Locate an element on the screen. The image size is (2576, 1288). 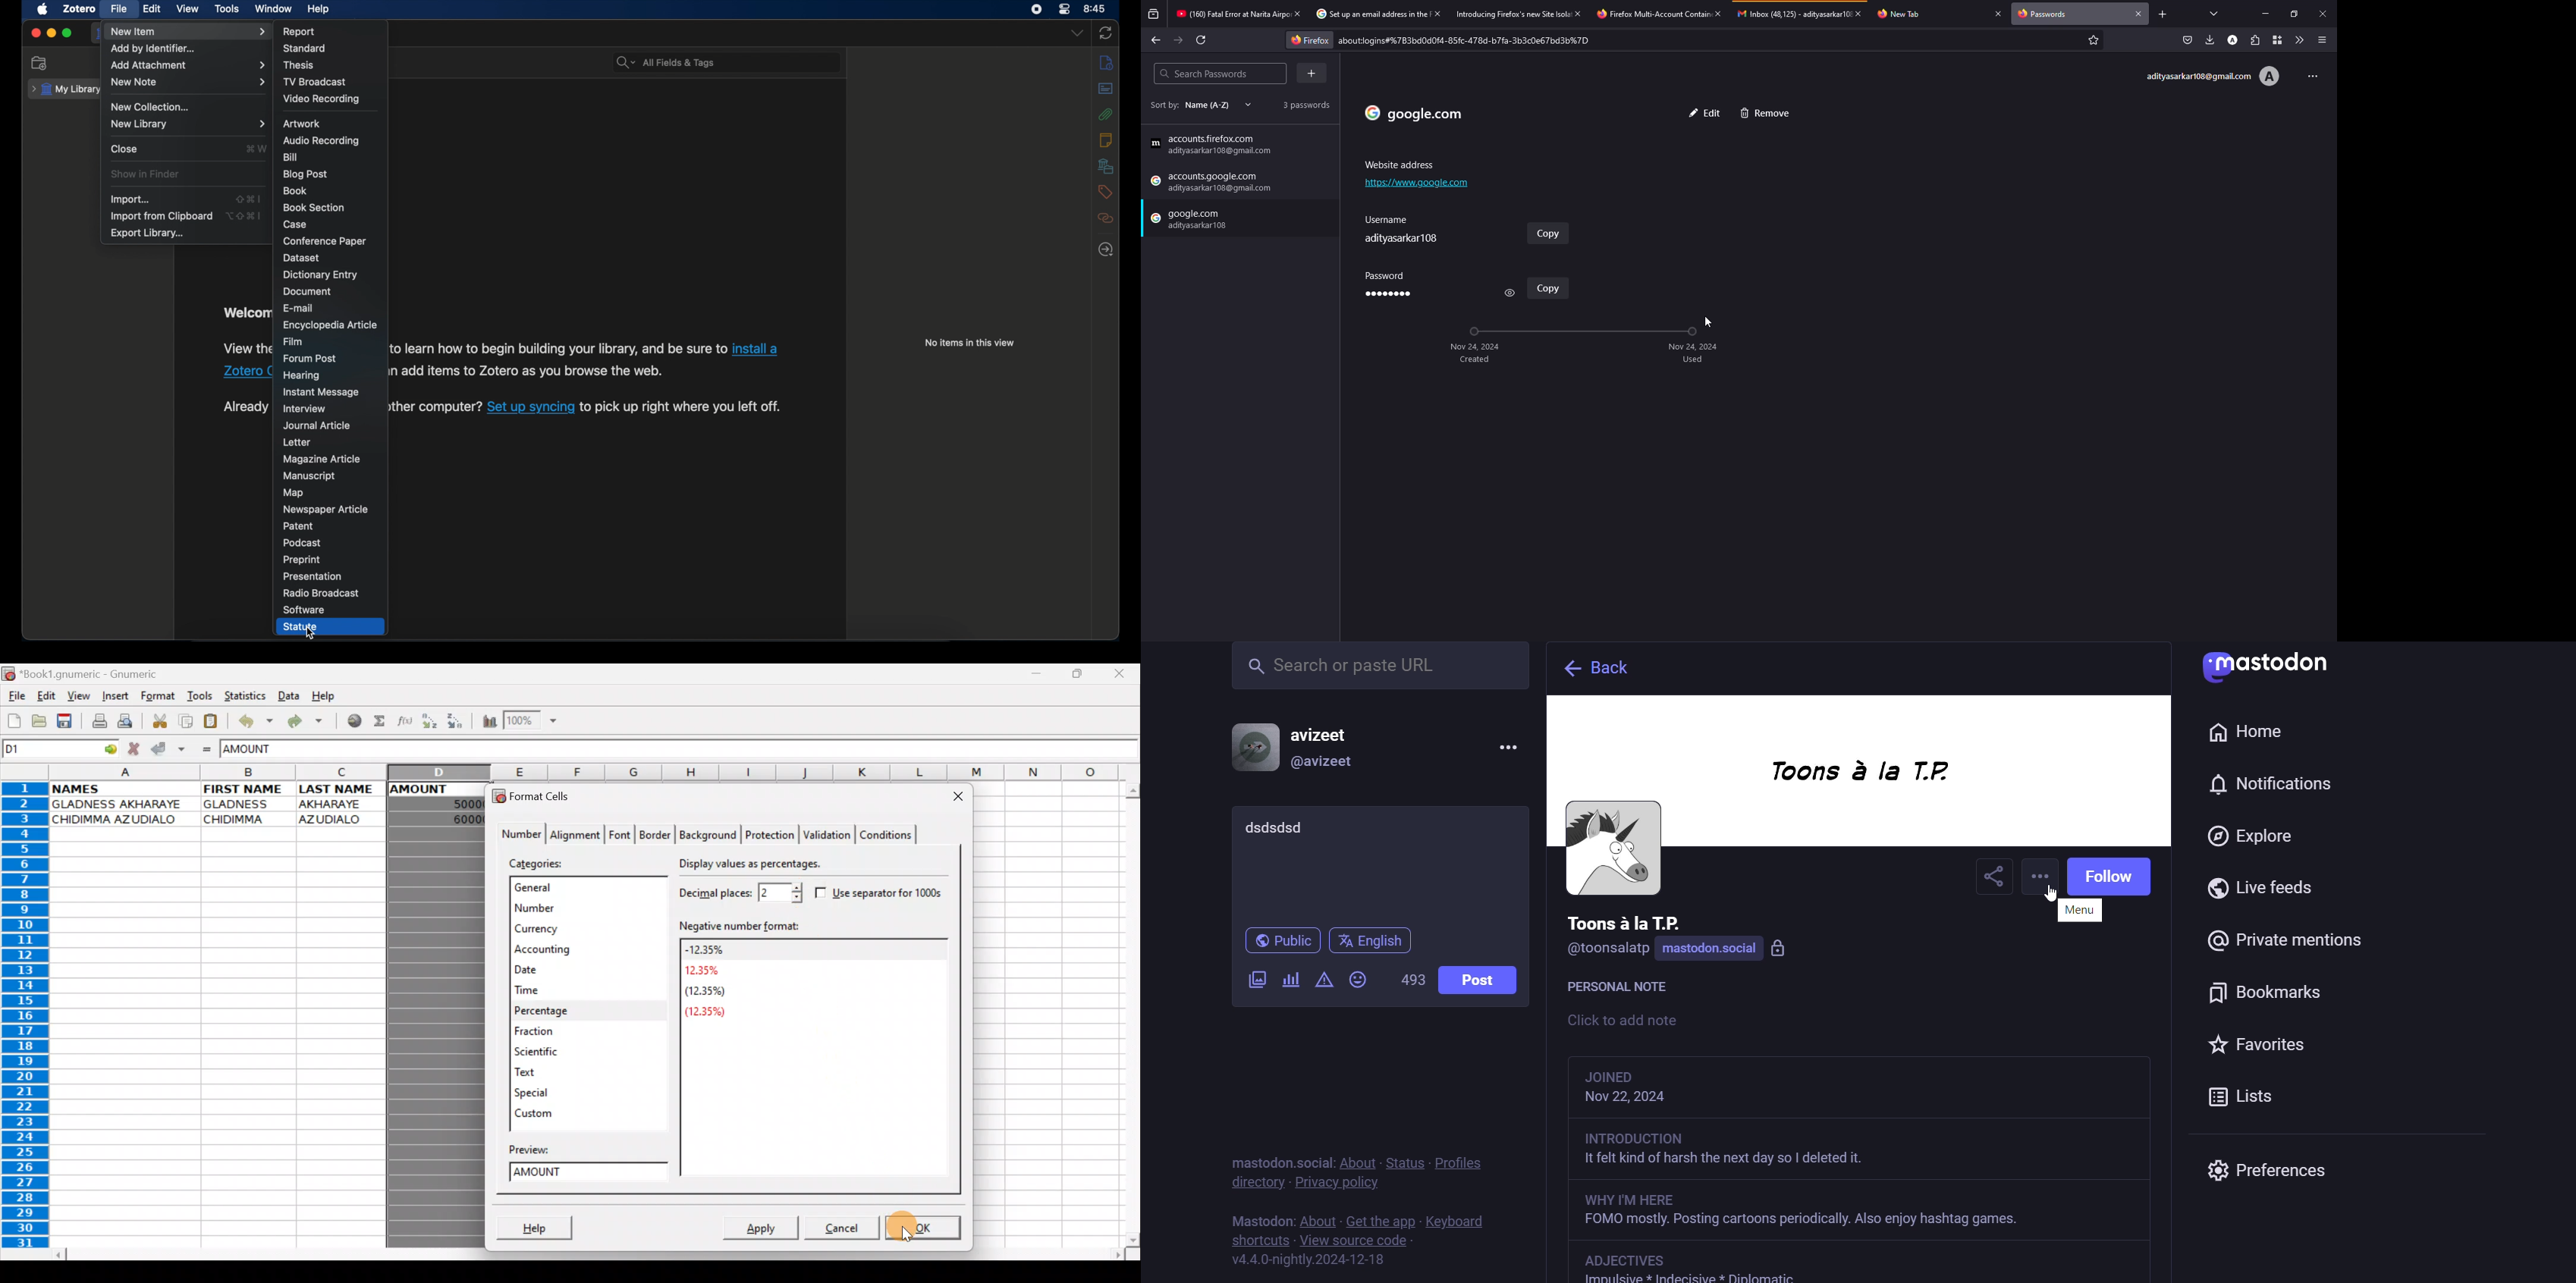
Formula bar is located at coordinates (723, 749).